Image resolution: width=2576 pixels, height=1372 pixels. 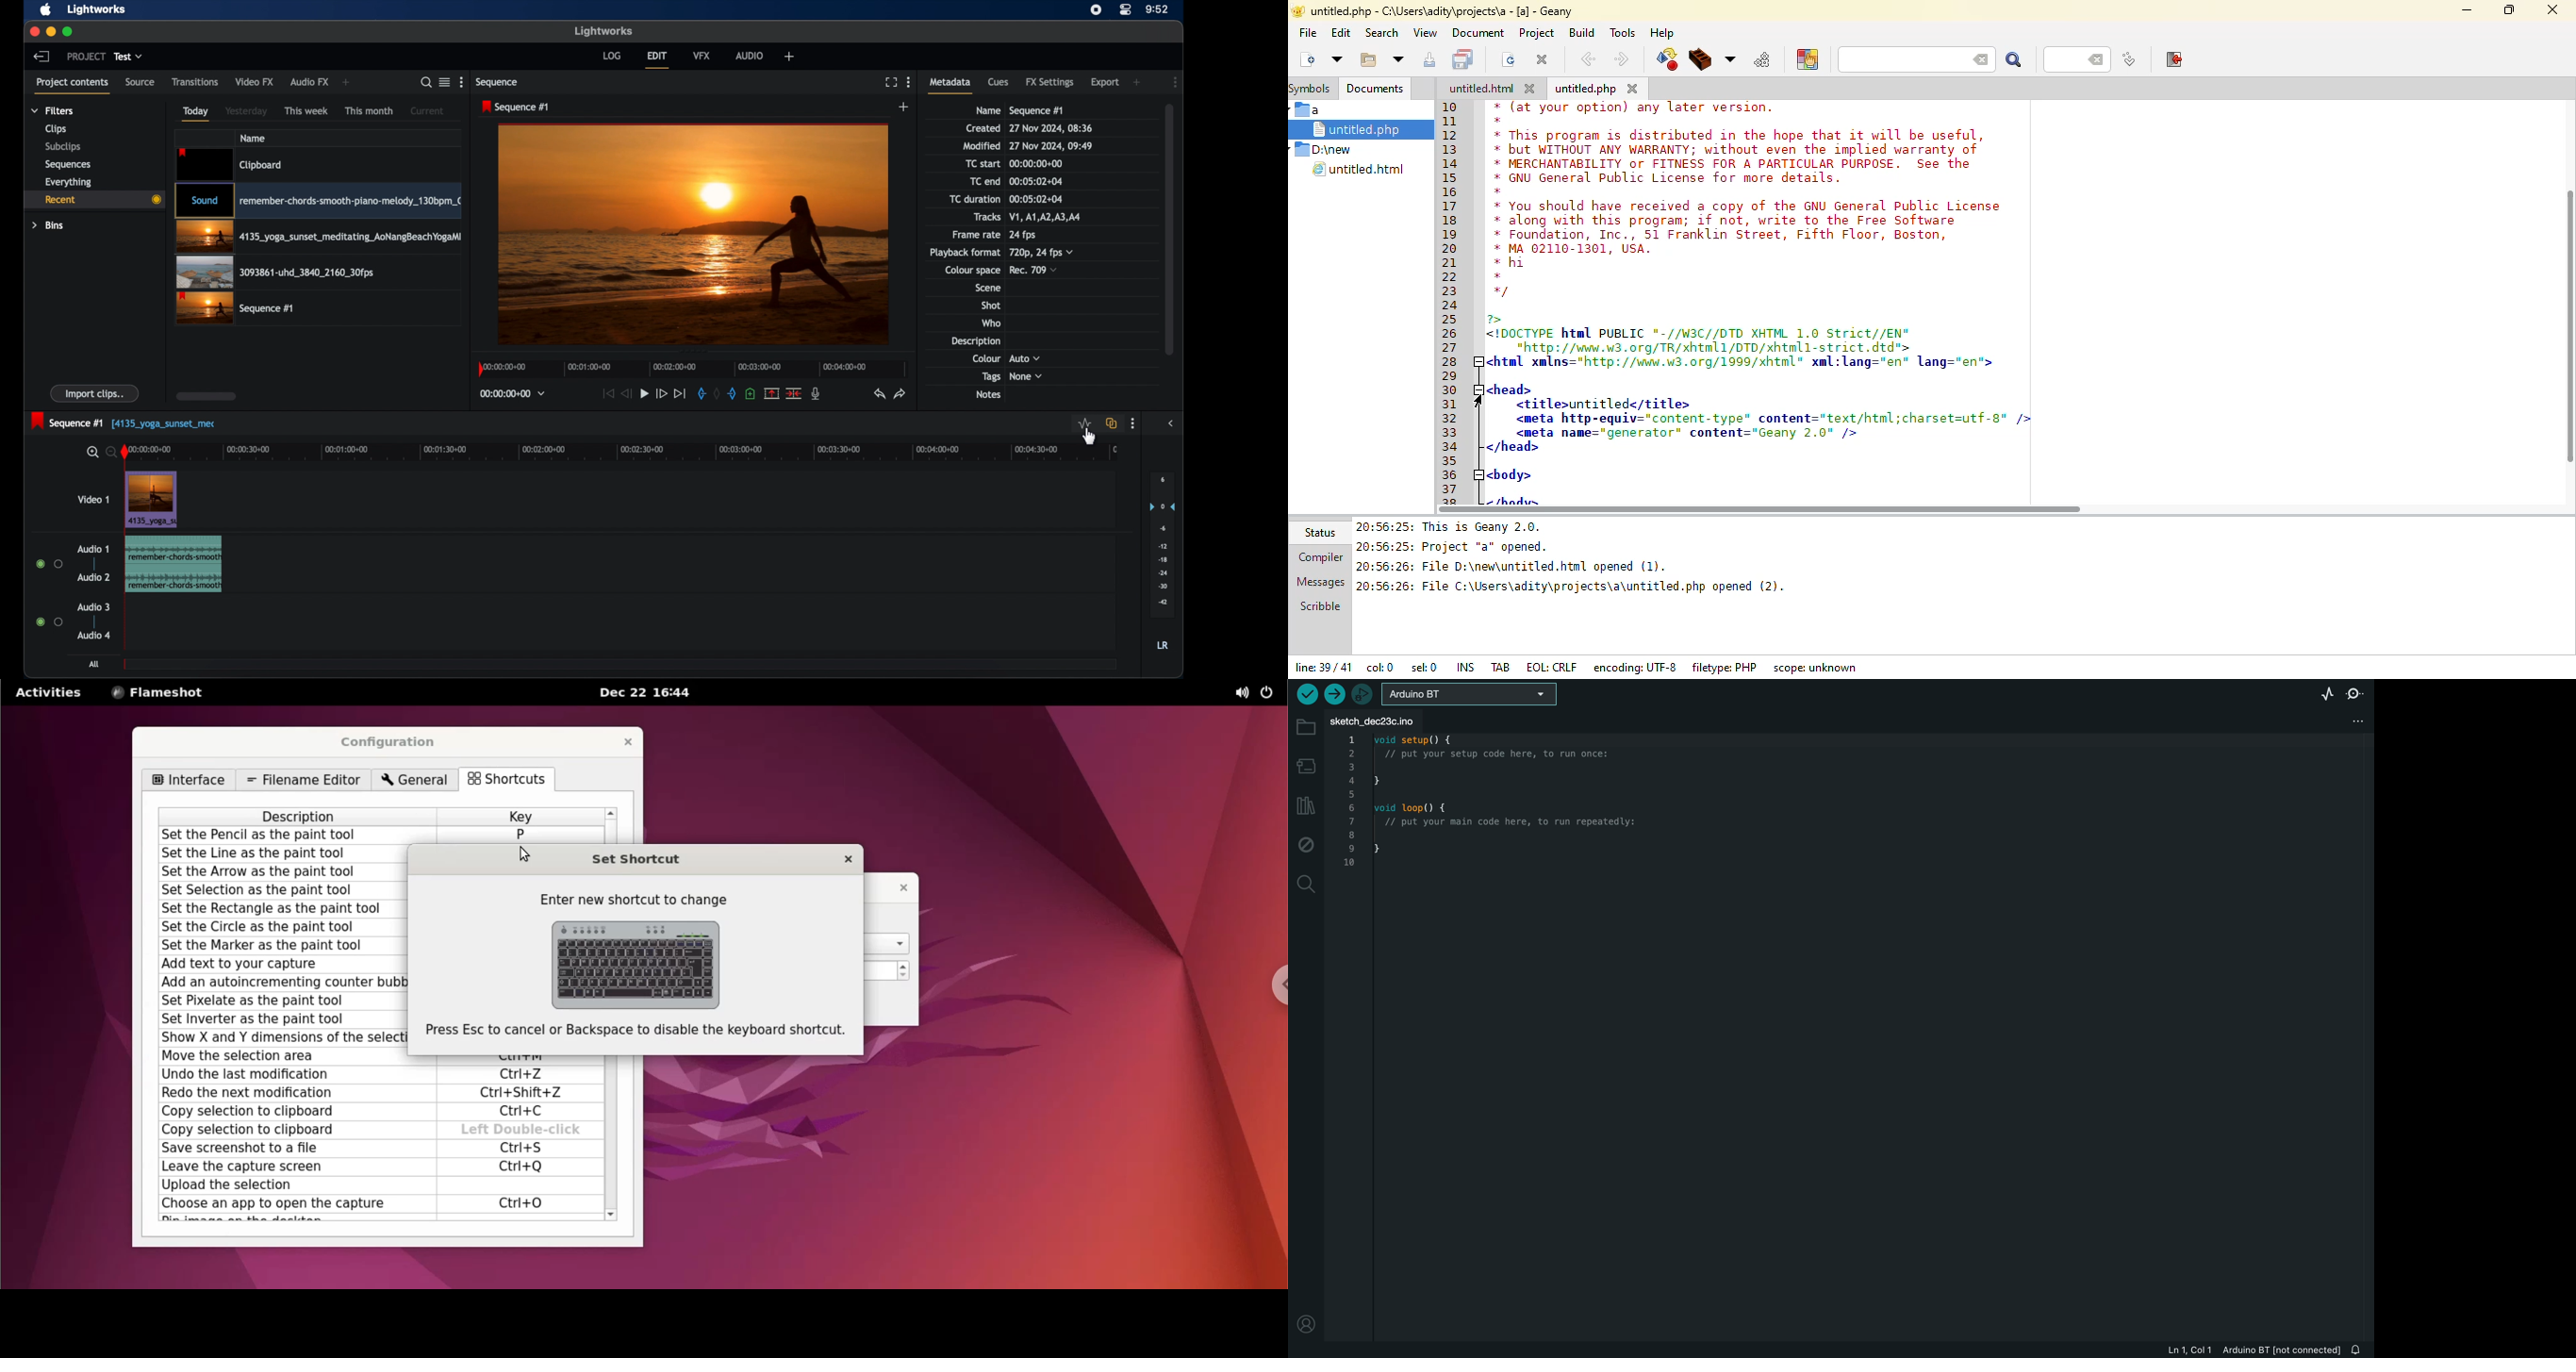 What do you see at coordinates (1035, 199) in the screenshot?
I see `tc duration` at bounding box center [1035, 199].